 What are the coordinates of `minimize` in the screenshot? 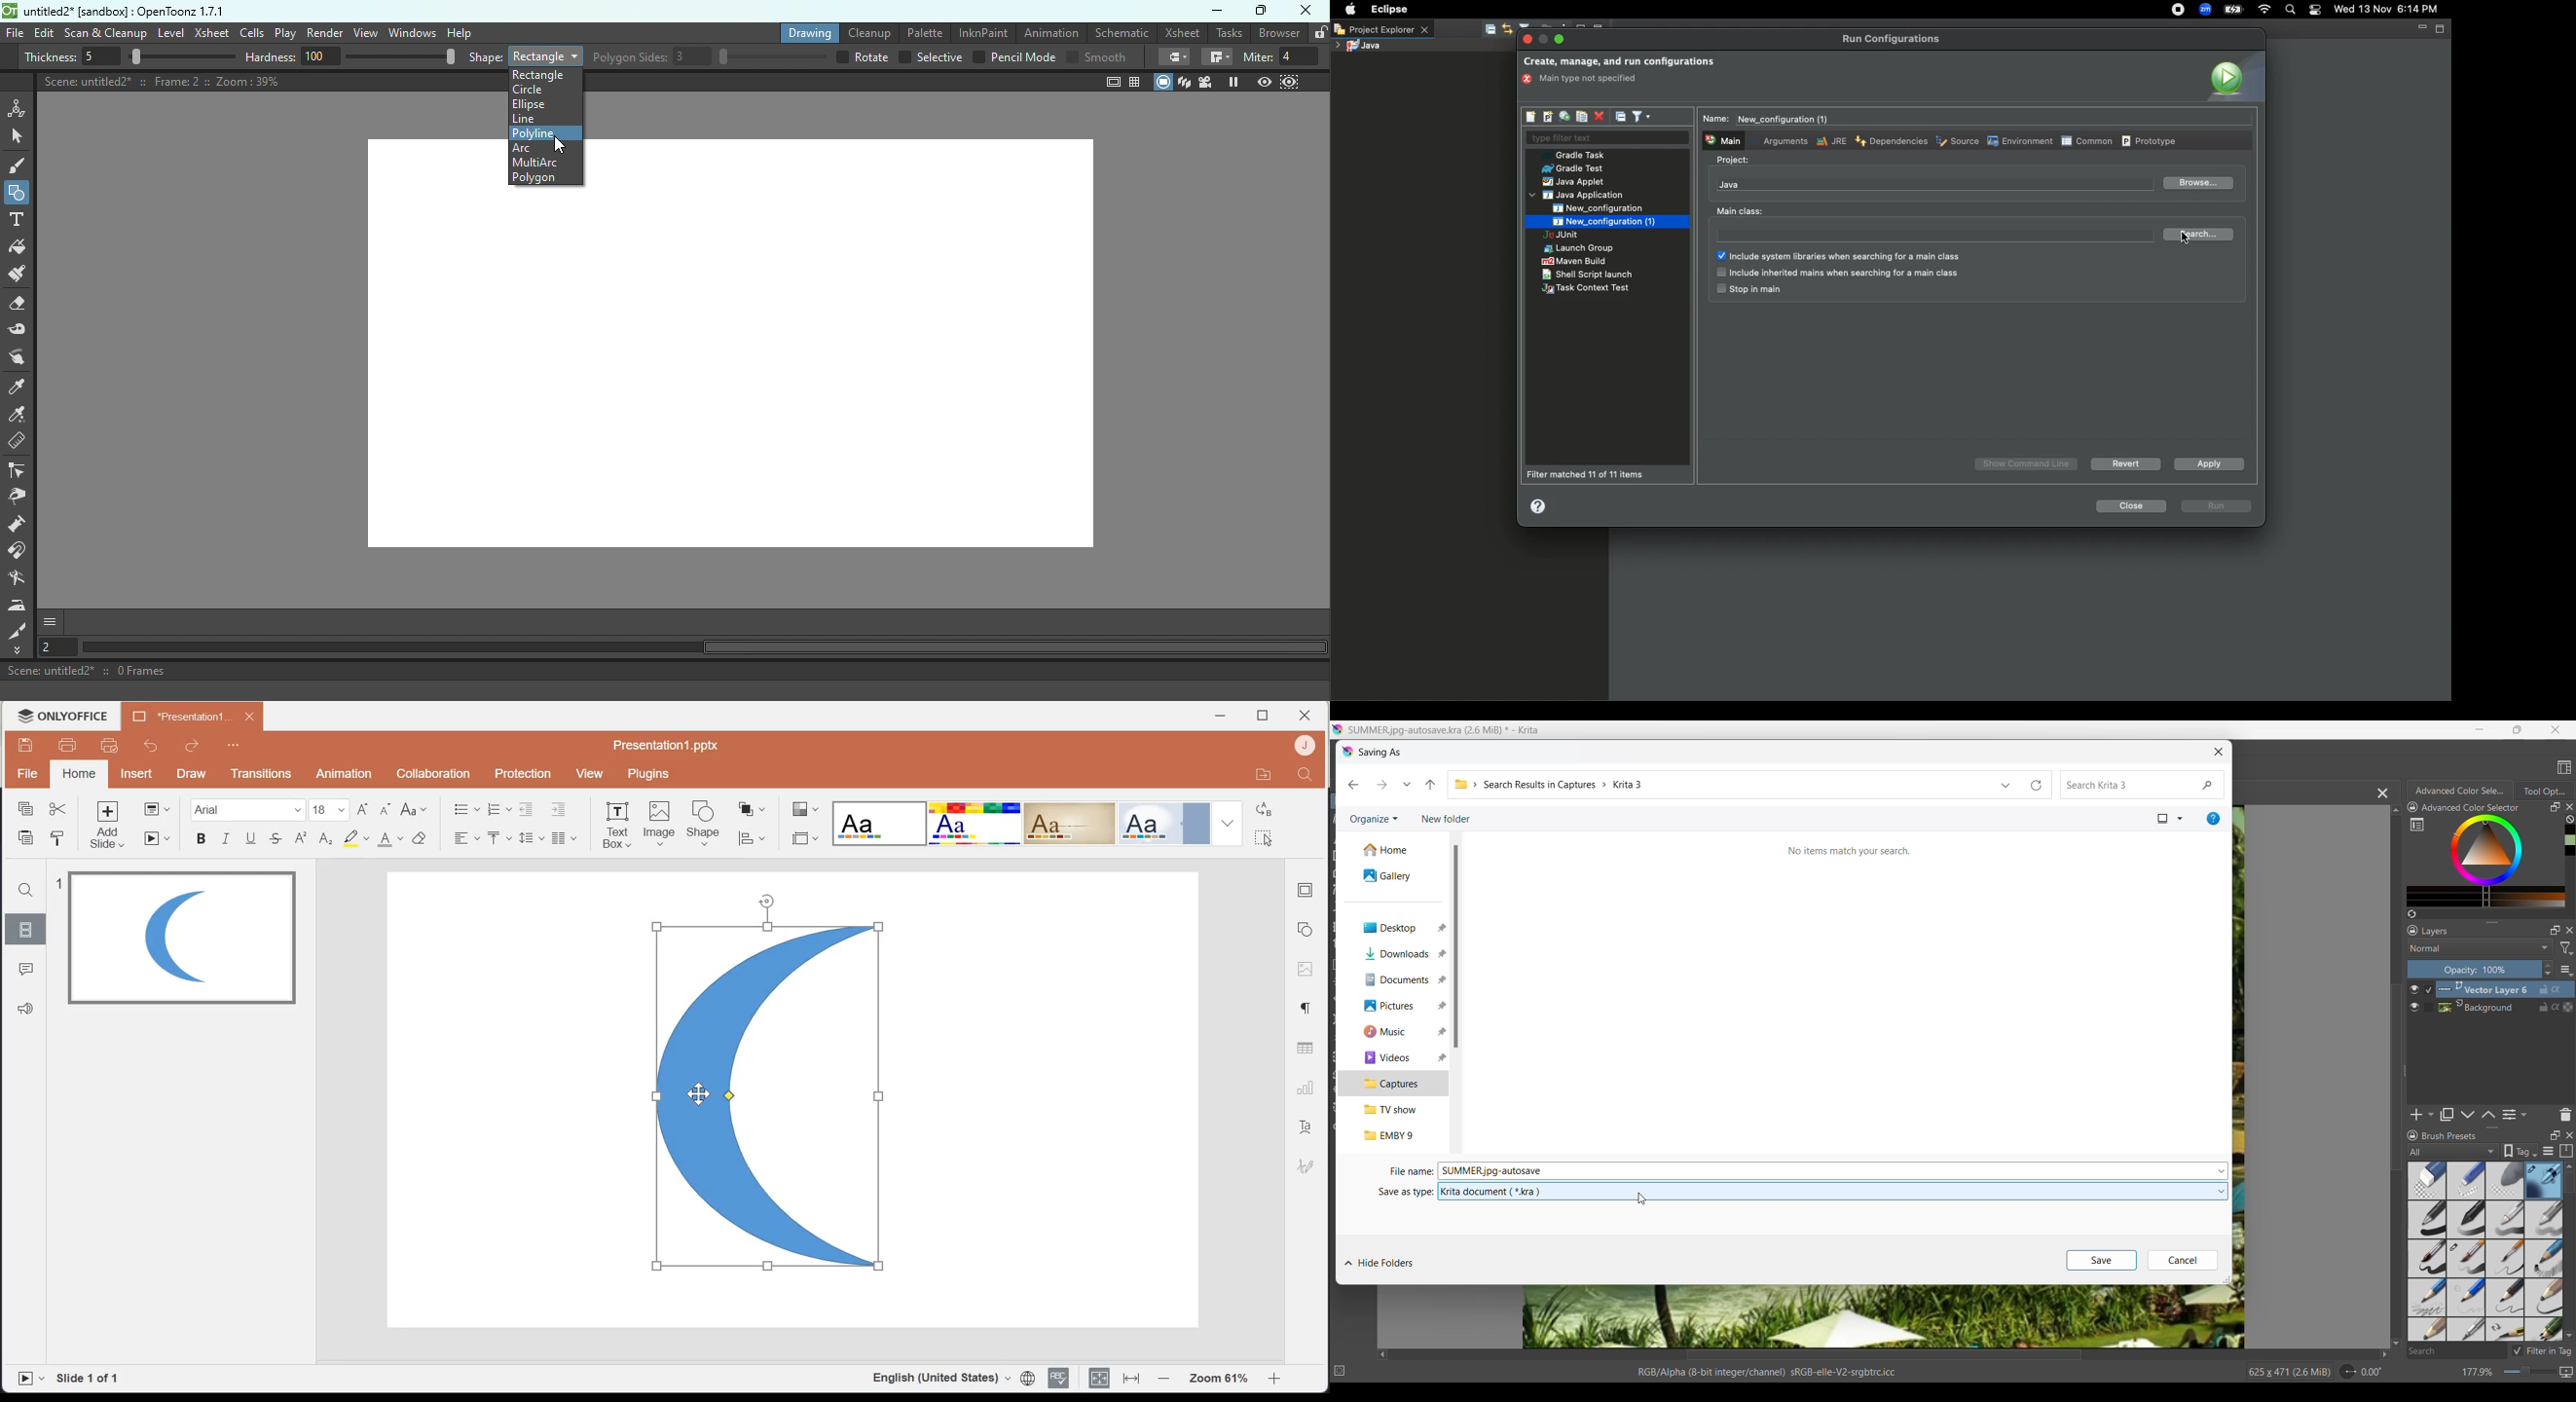 It's located at (1544, 40).